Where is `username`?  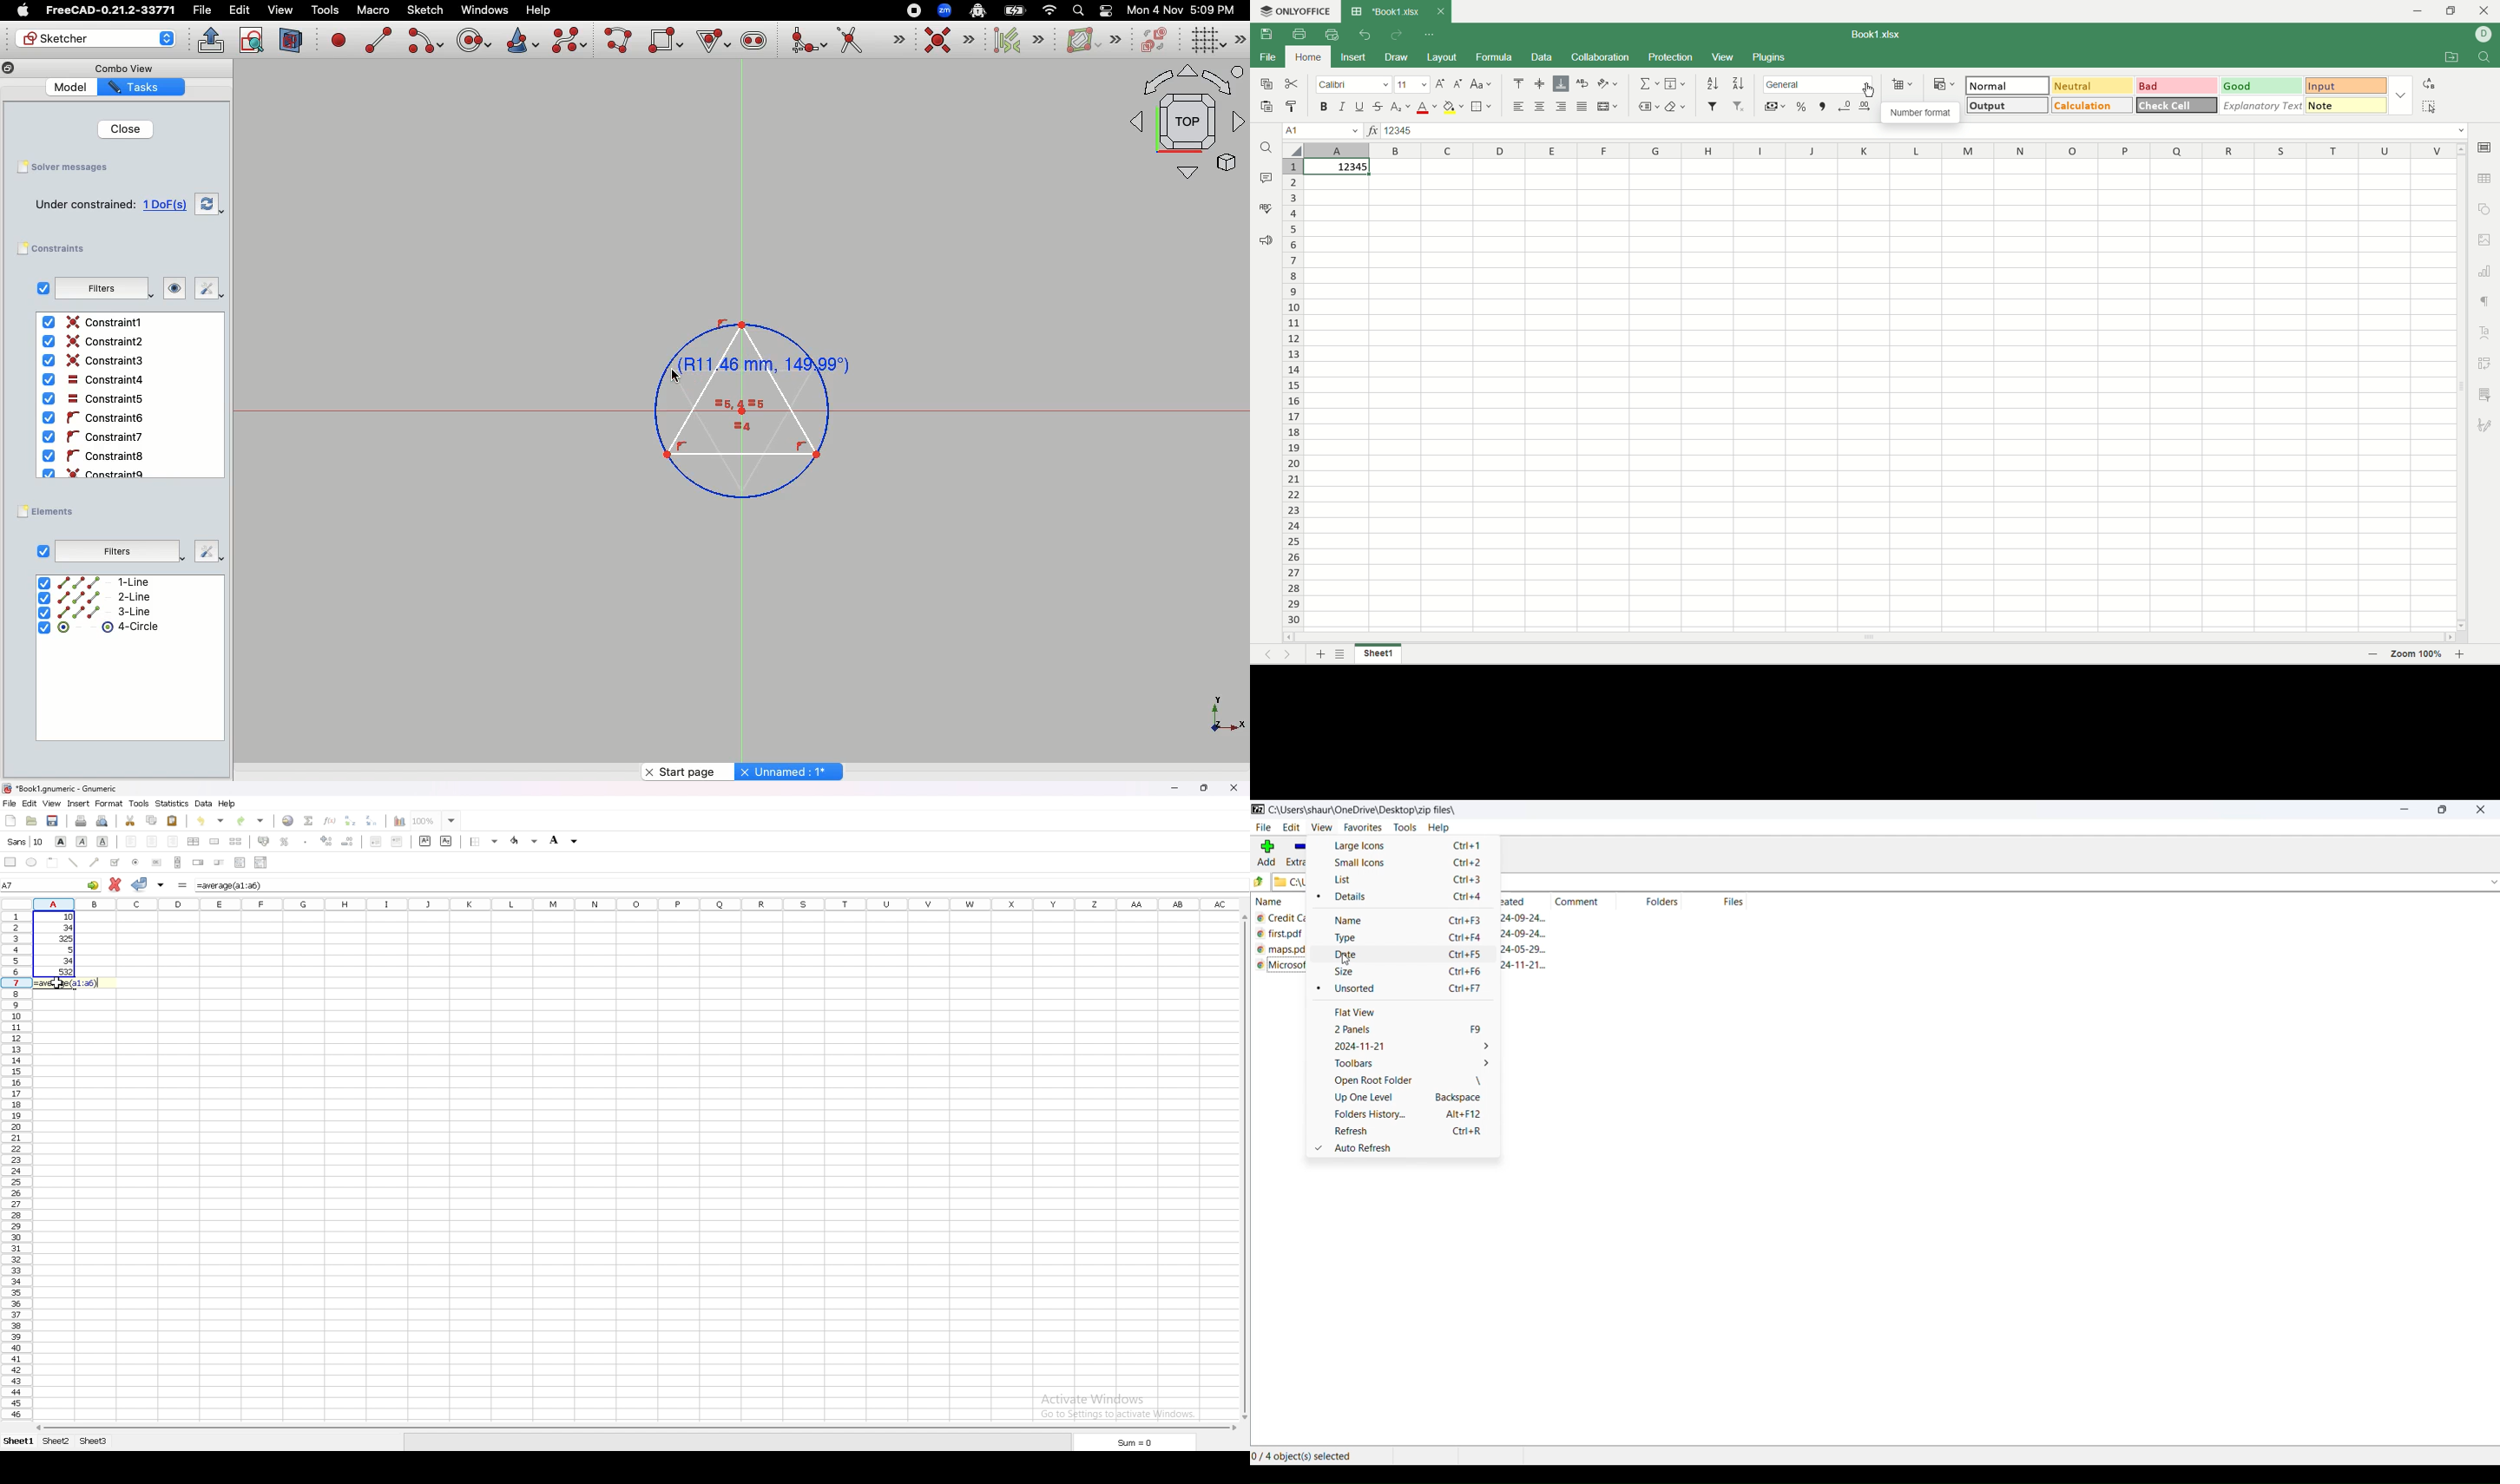
username is located at coordinates (2483, 35).